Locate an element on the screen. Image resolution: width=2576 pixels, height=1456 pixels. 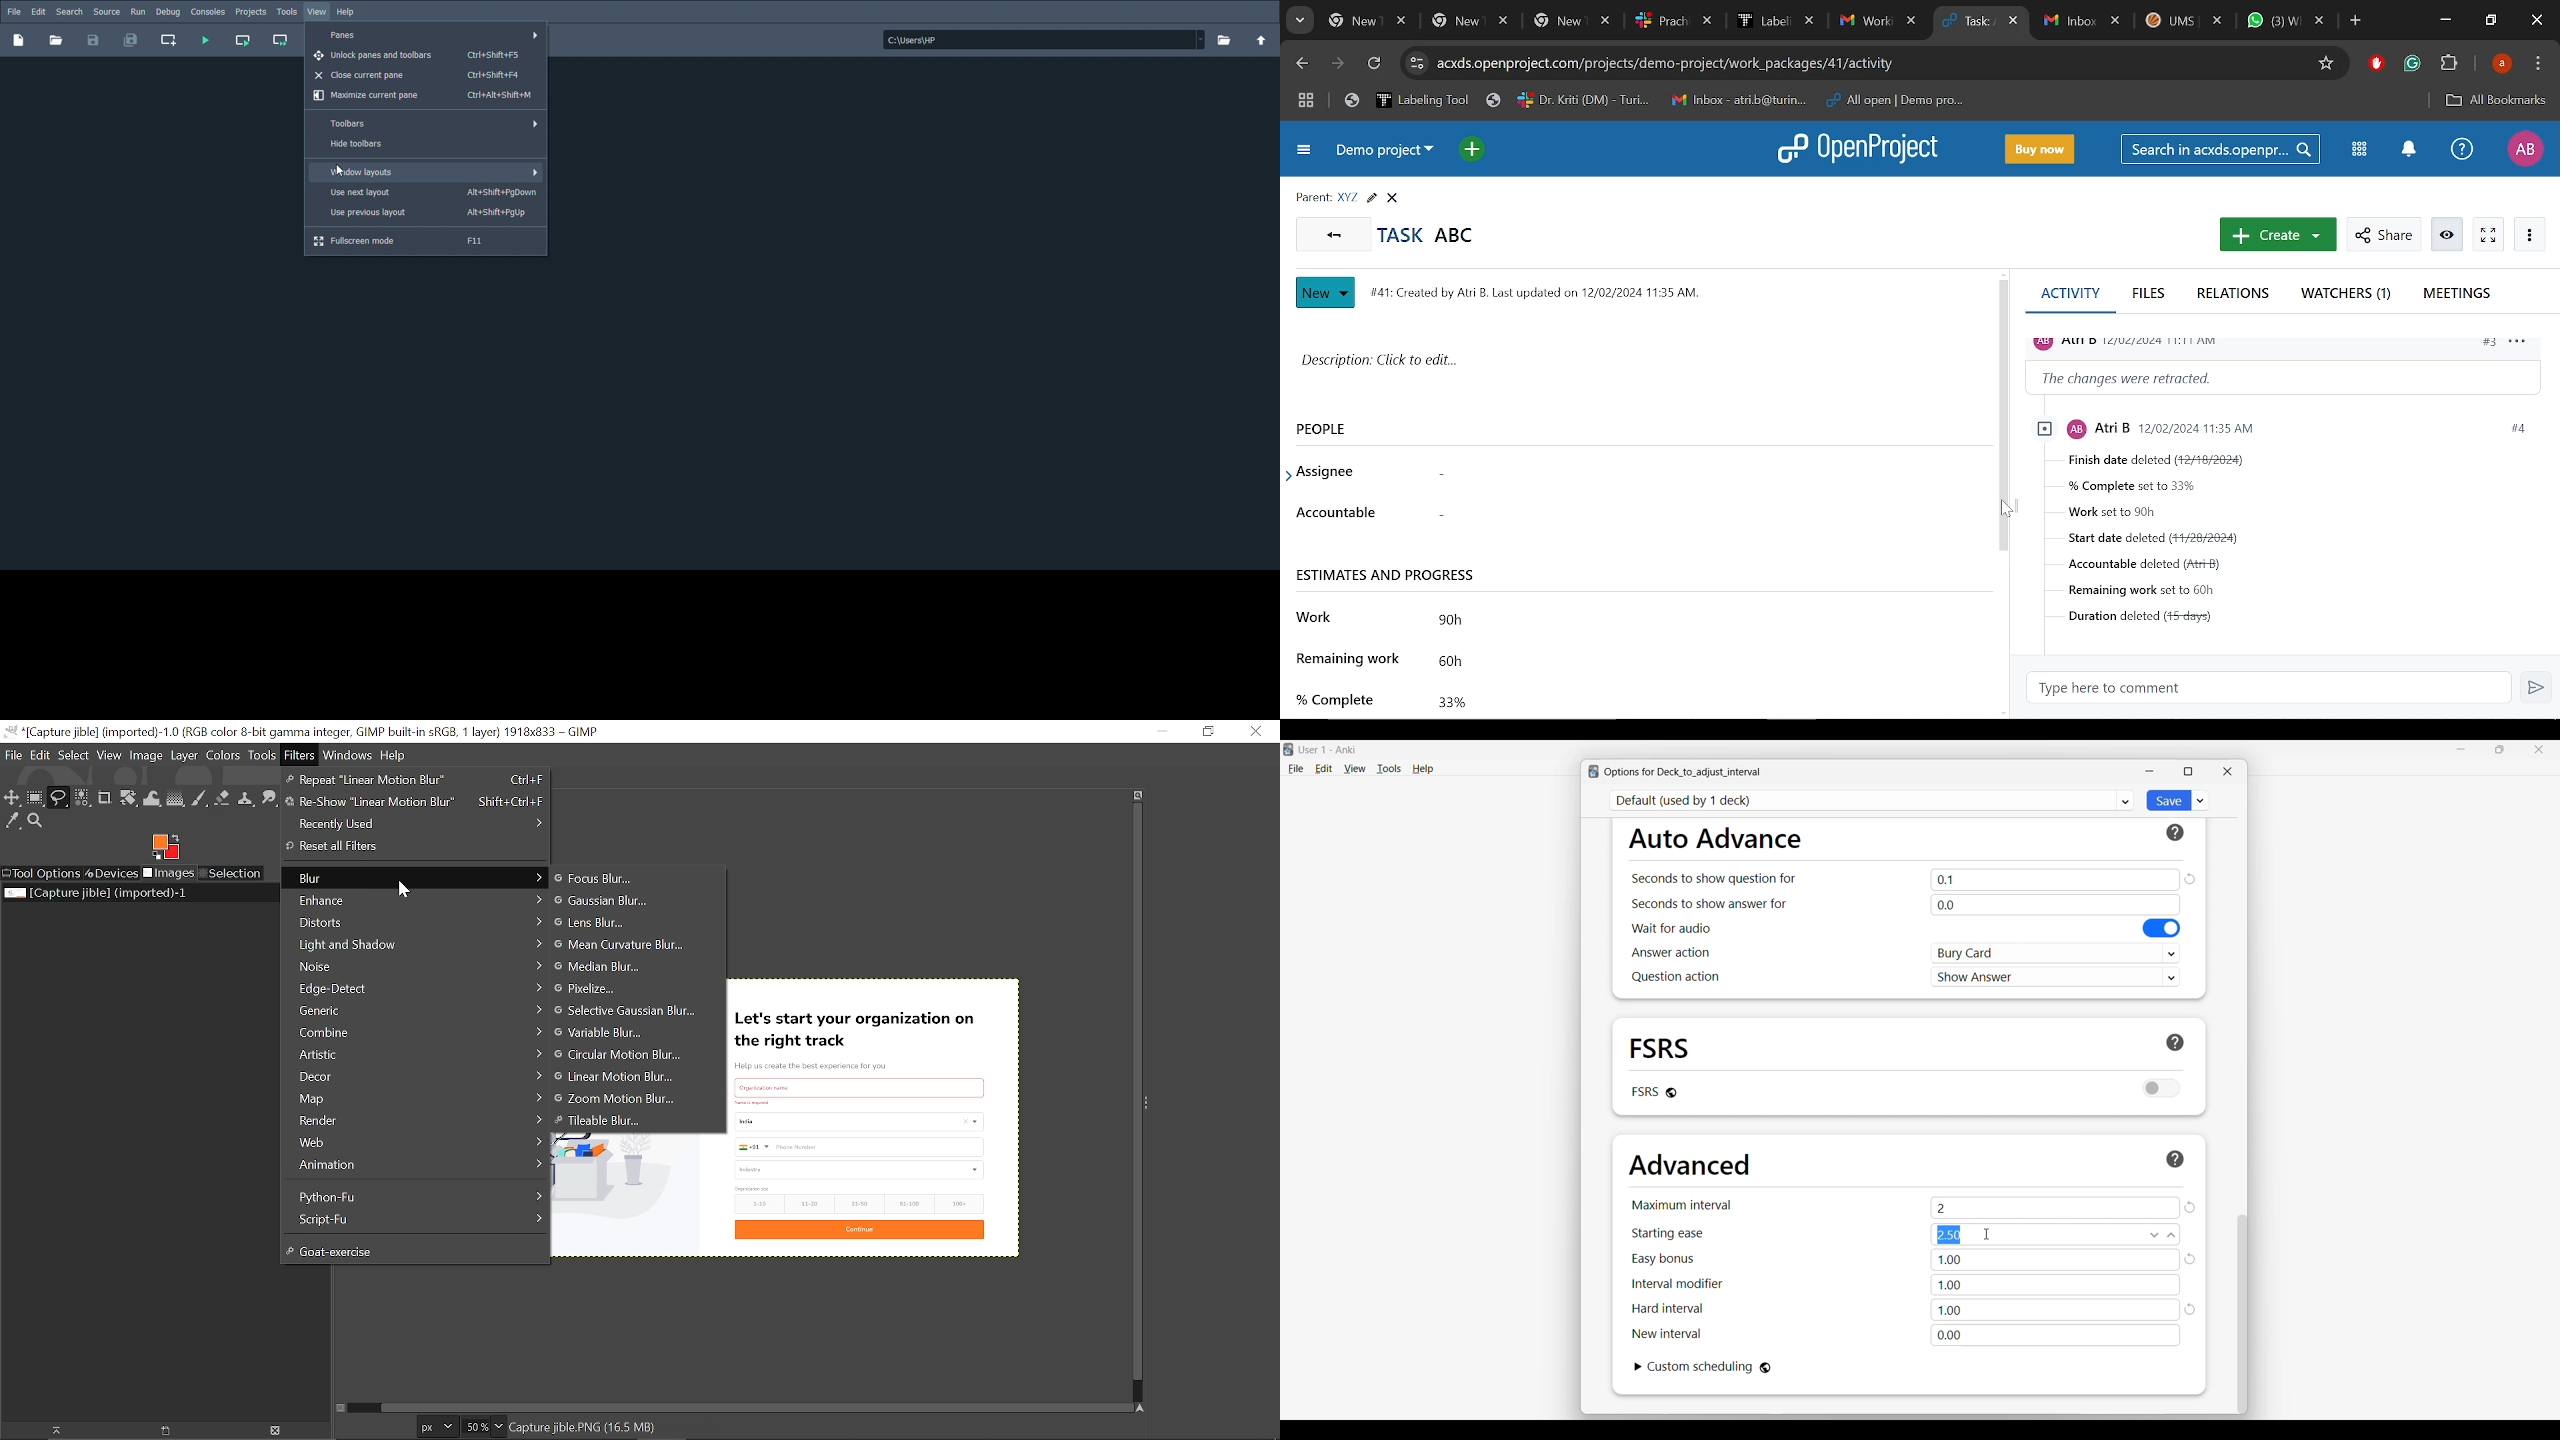
Tools menu is located at coordinates (1389, 769).